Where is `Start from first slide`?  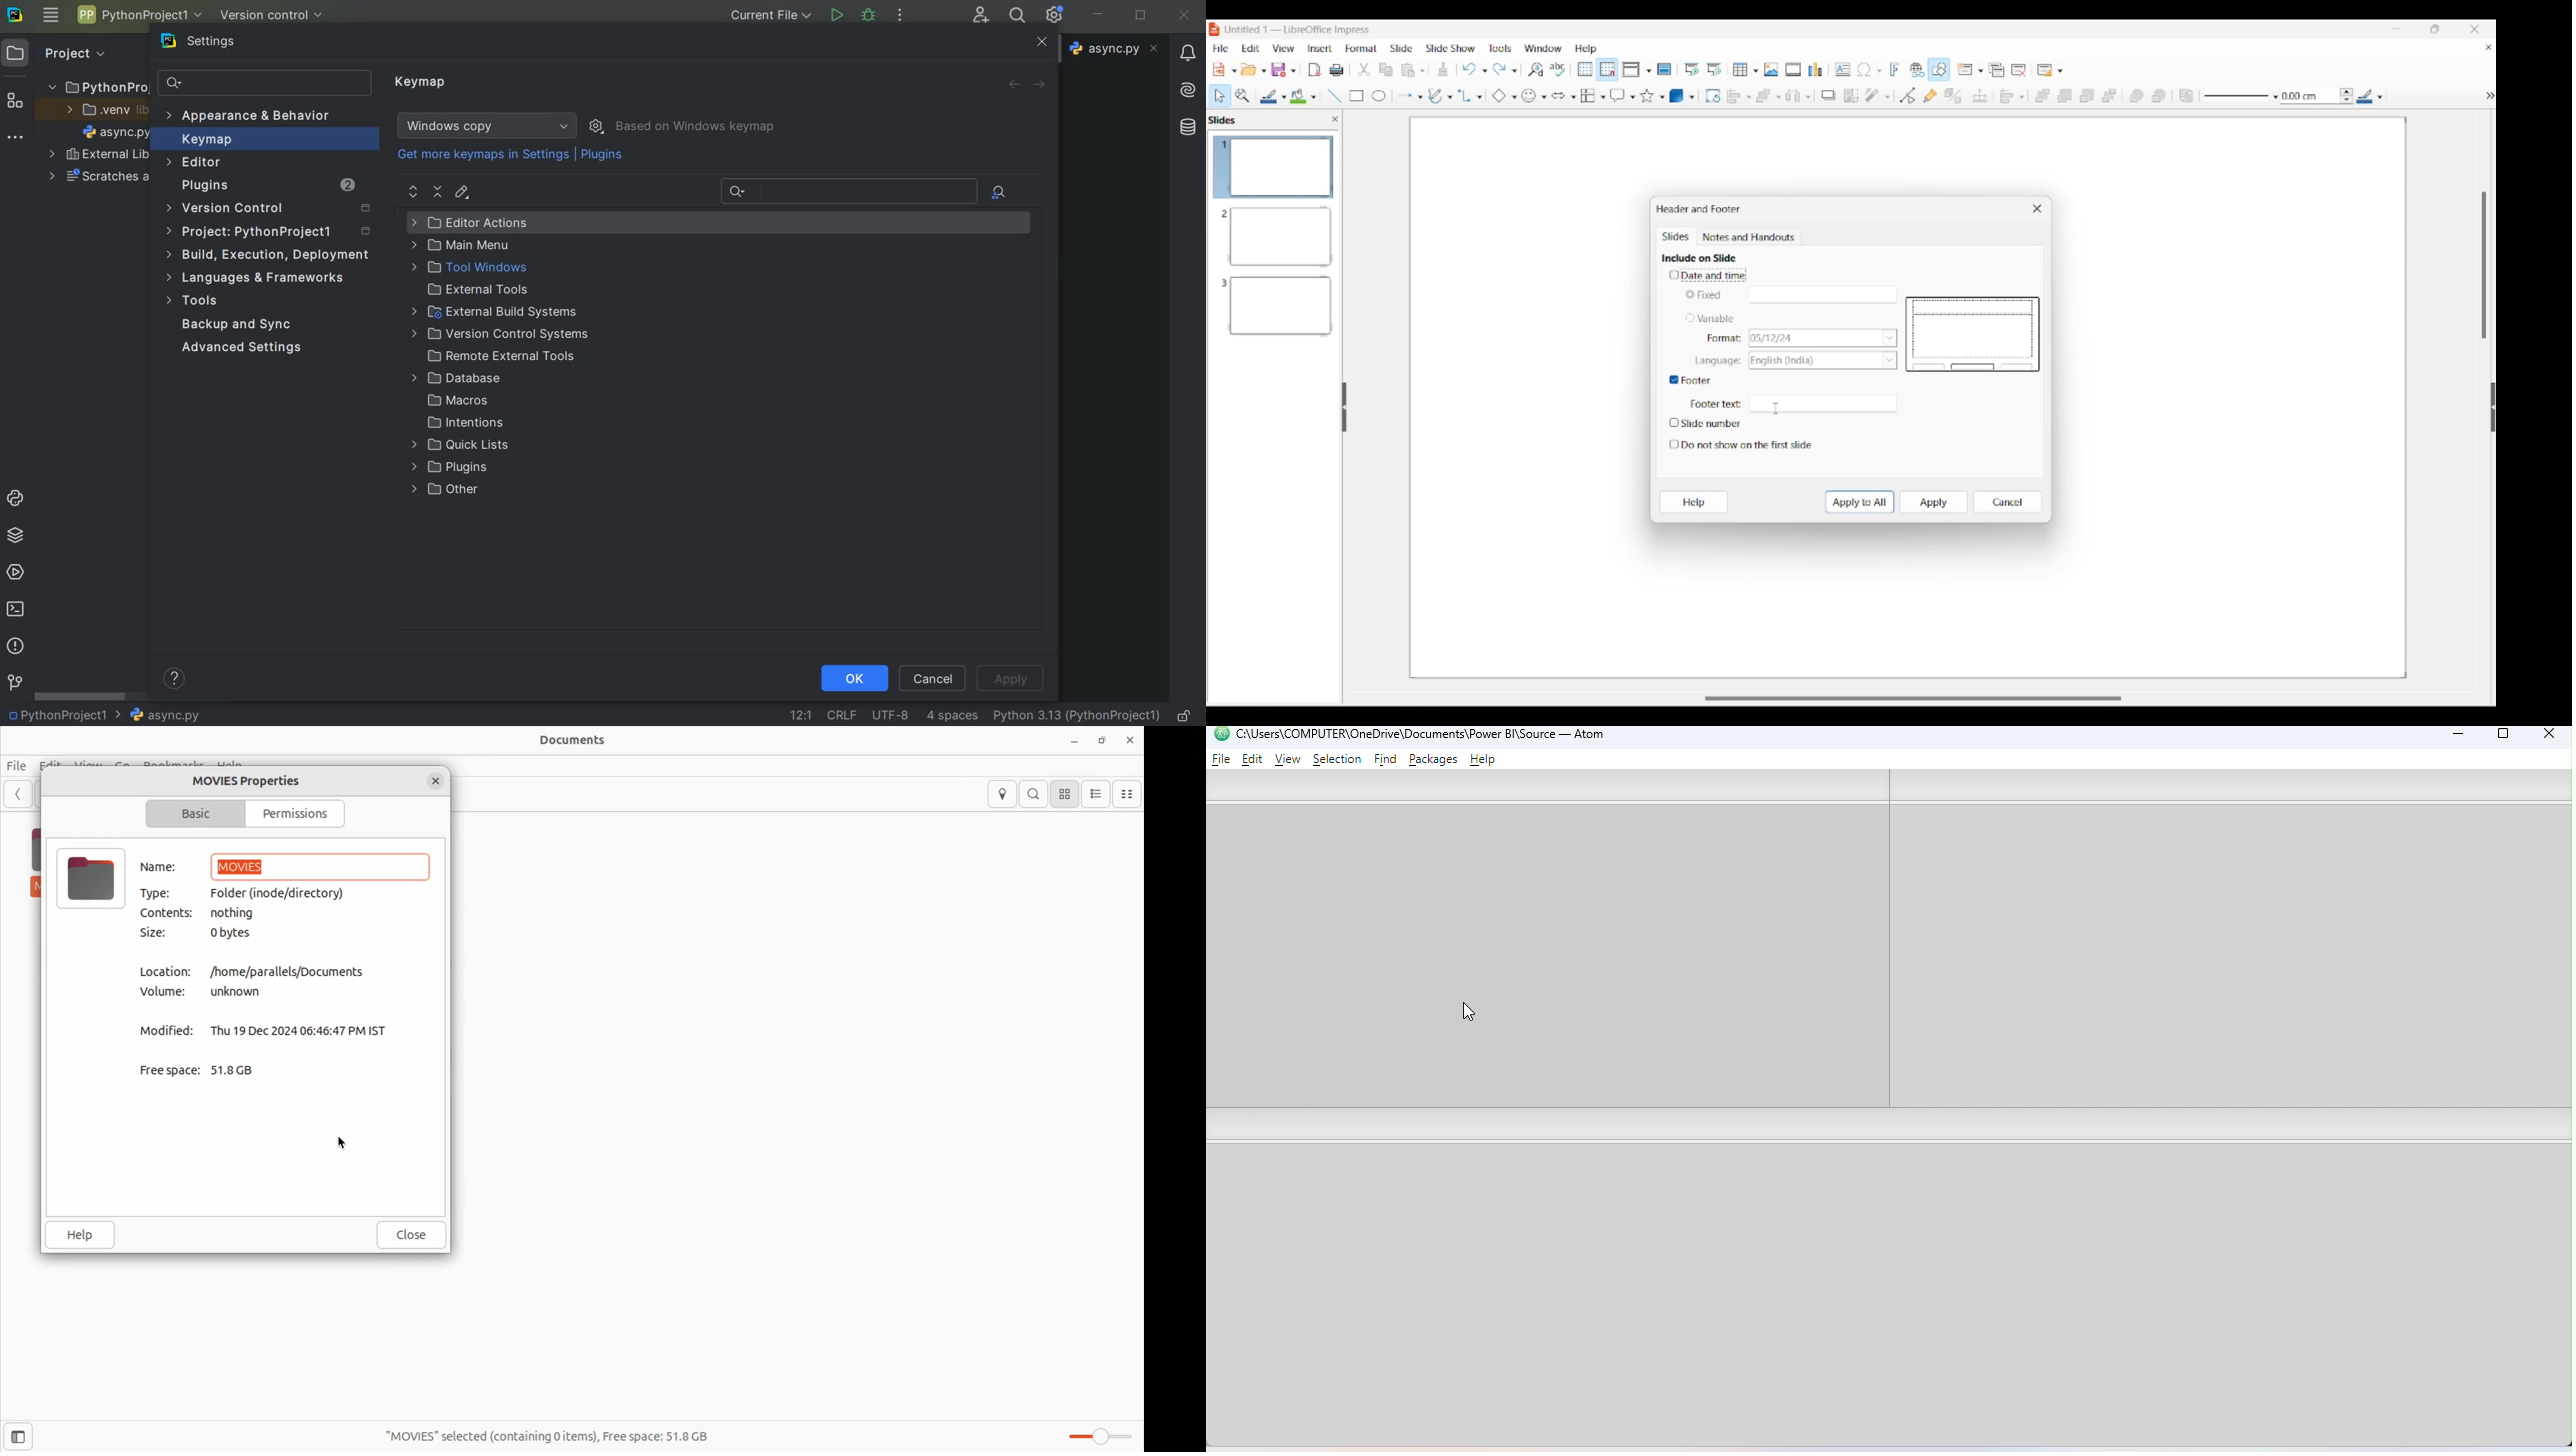
Start from first slide is located at coordinates (1692, 69).